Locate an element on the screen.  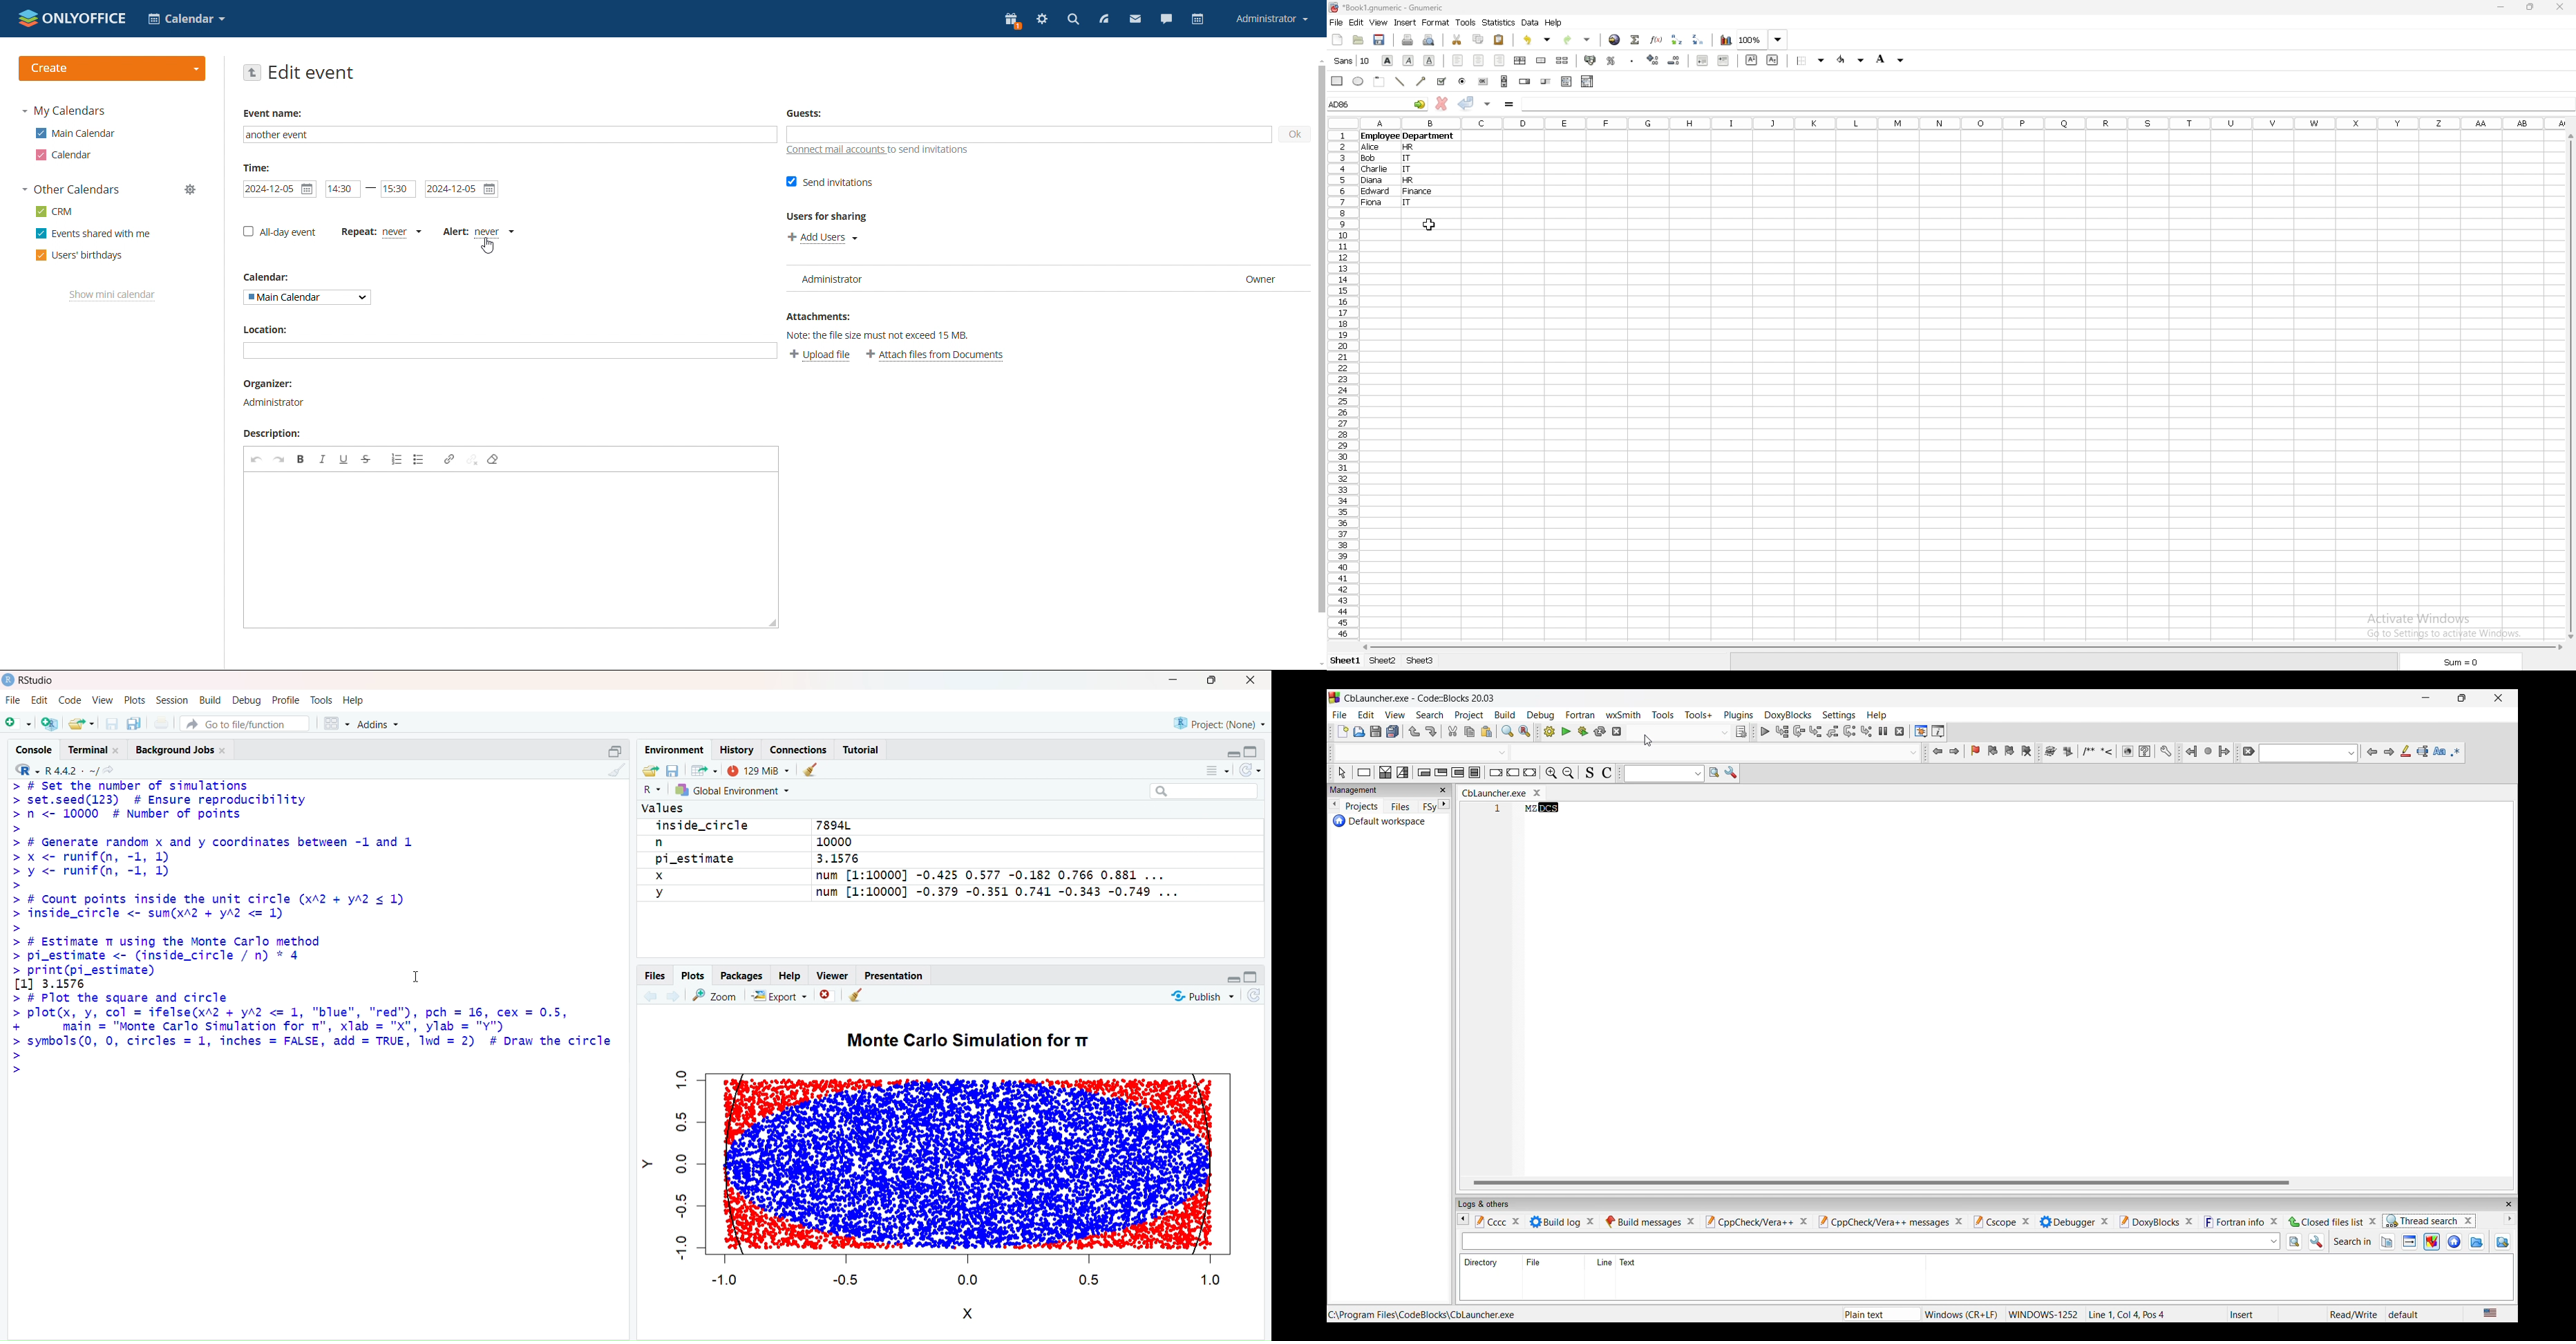
Build and Run is located at coordinates (1583, 731).